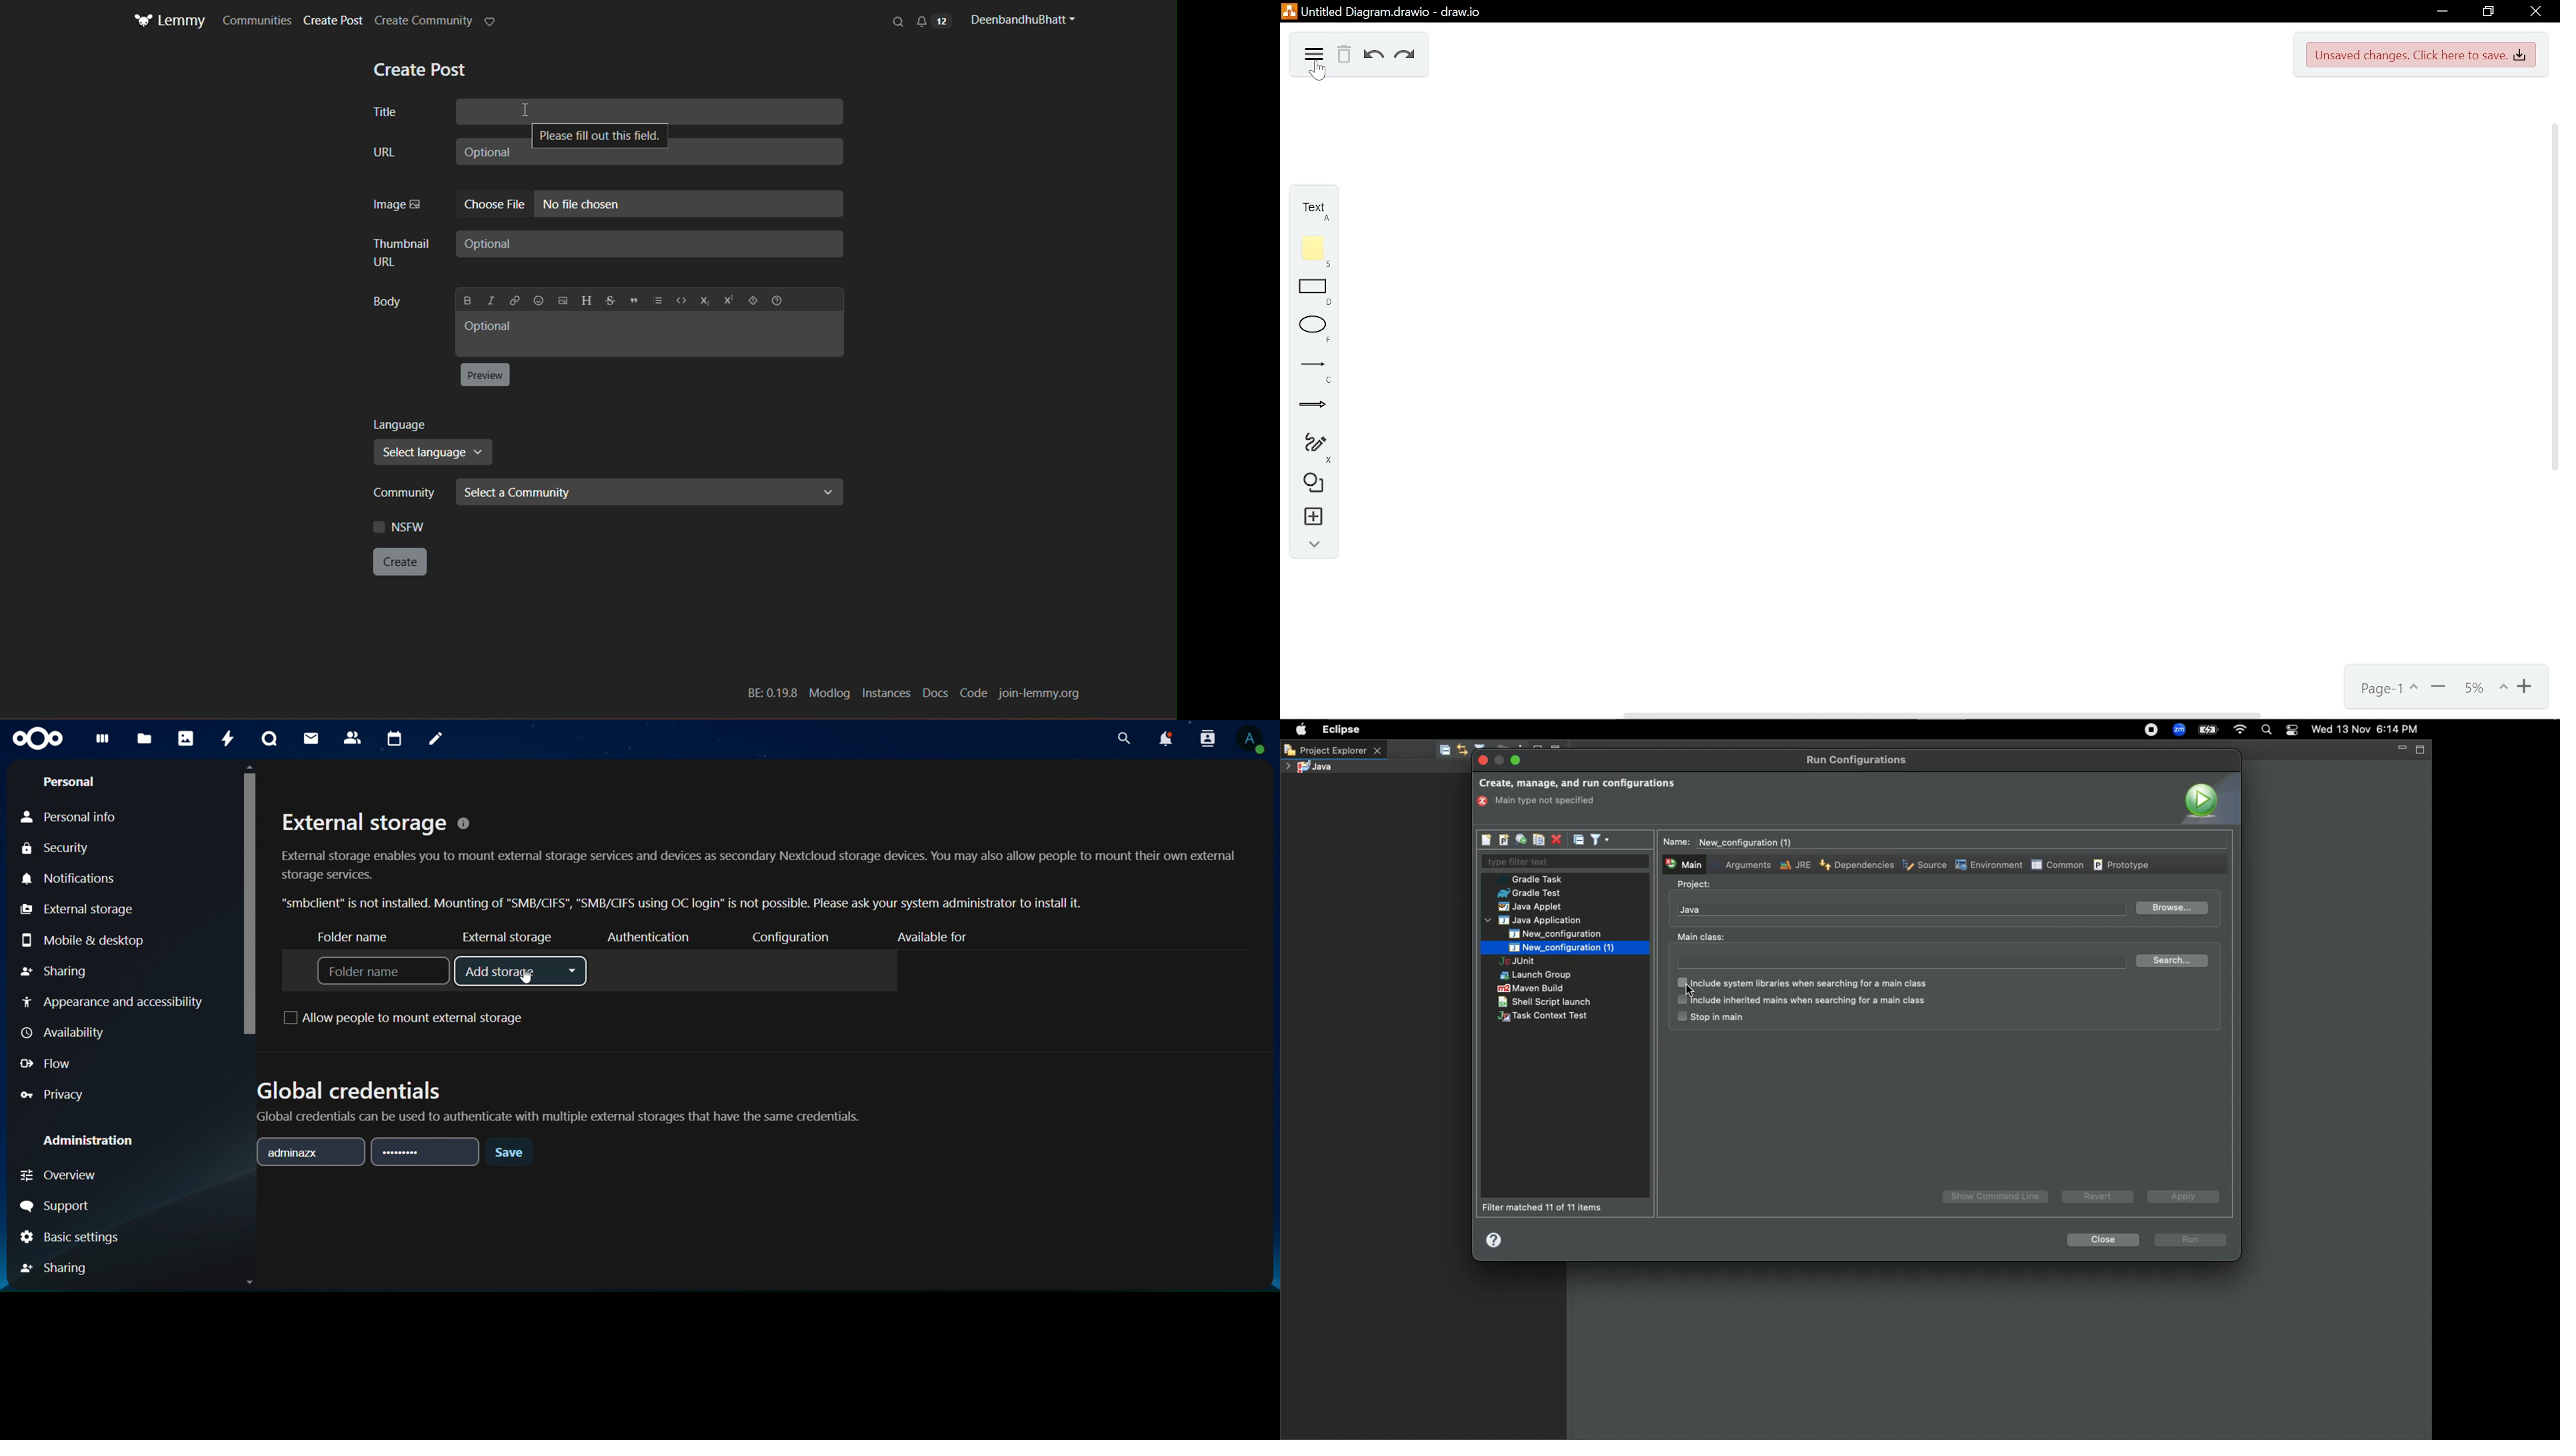 The width and height of the screenshot is (2576, 1456). I want to click on Unsaved changes, so click(2422, 55).